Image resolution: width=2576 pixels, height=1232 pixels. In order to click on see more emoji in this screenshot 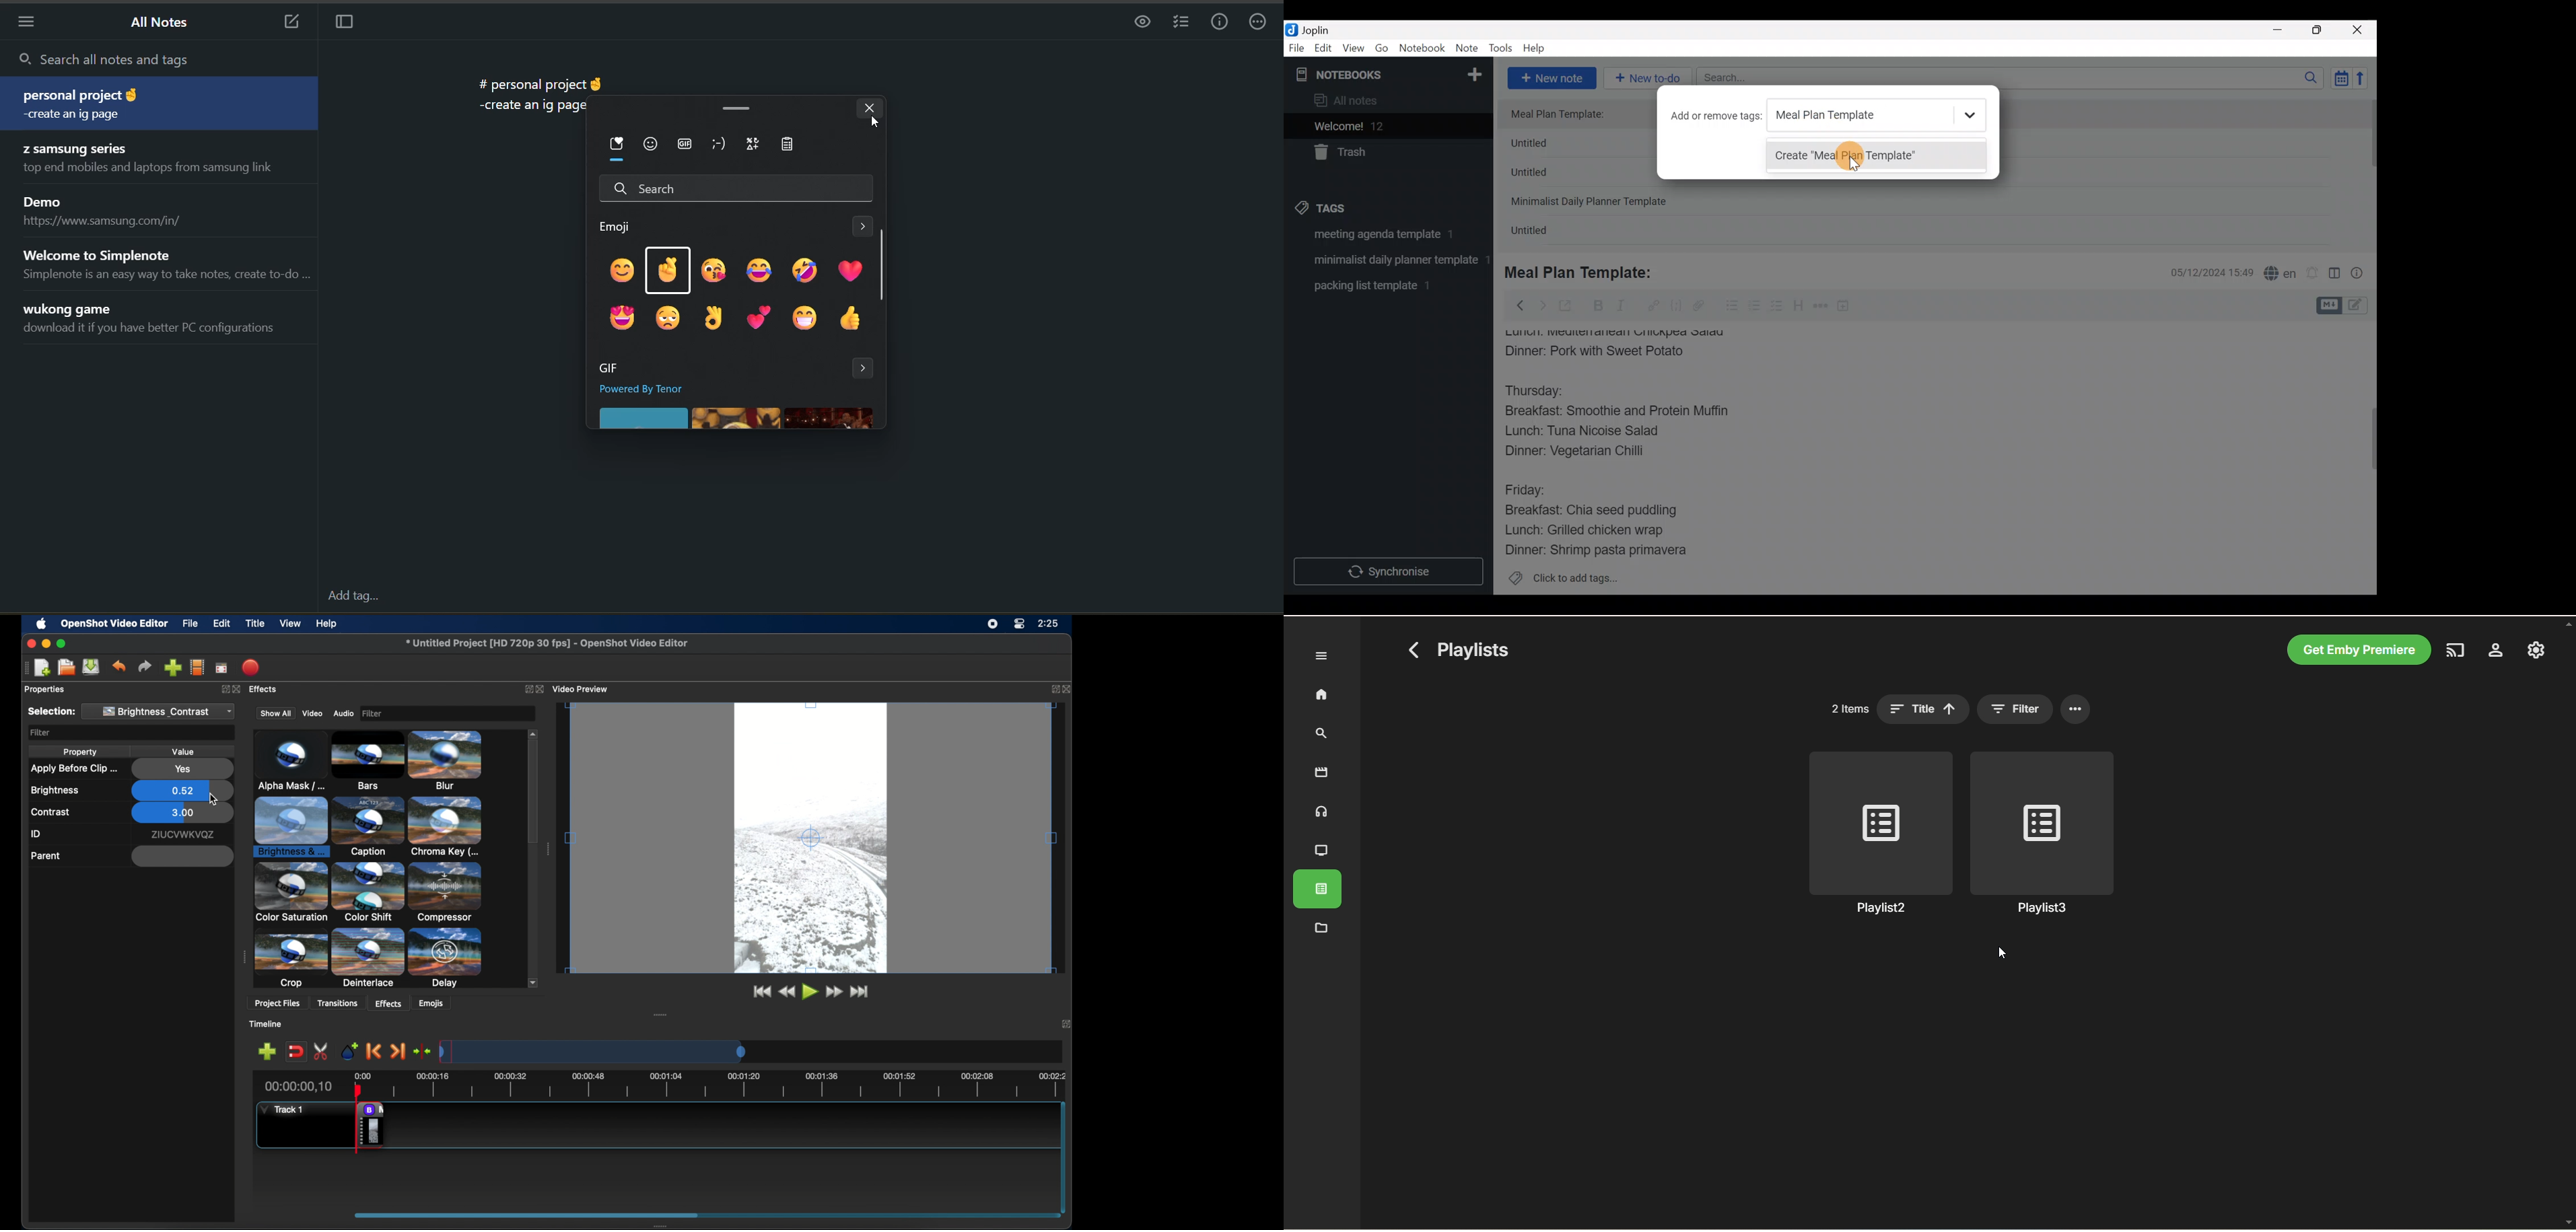, I will do `click(863, 227)`.